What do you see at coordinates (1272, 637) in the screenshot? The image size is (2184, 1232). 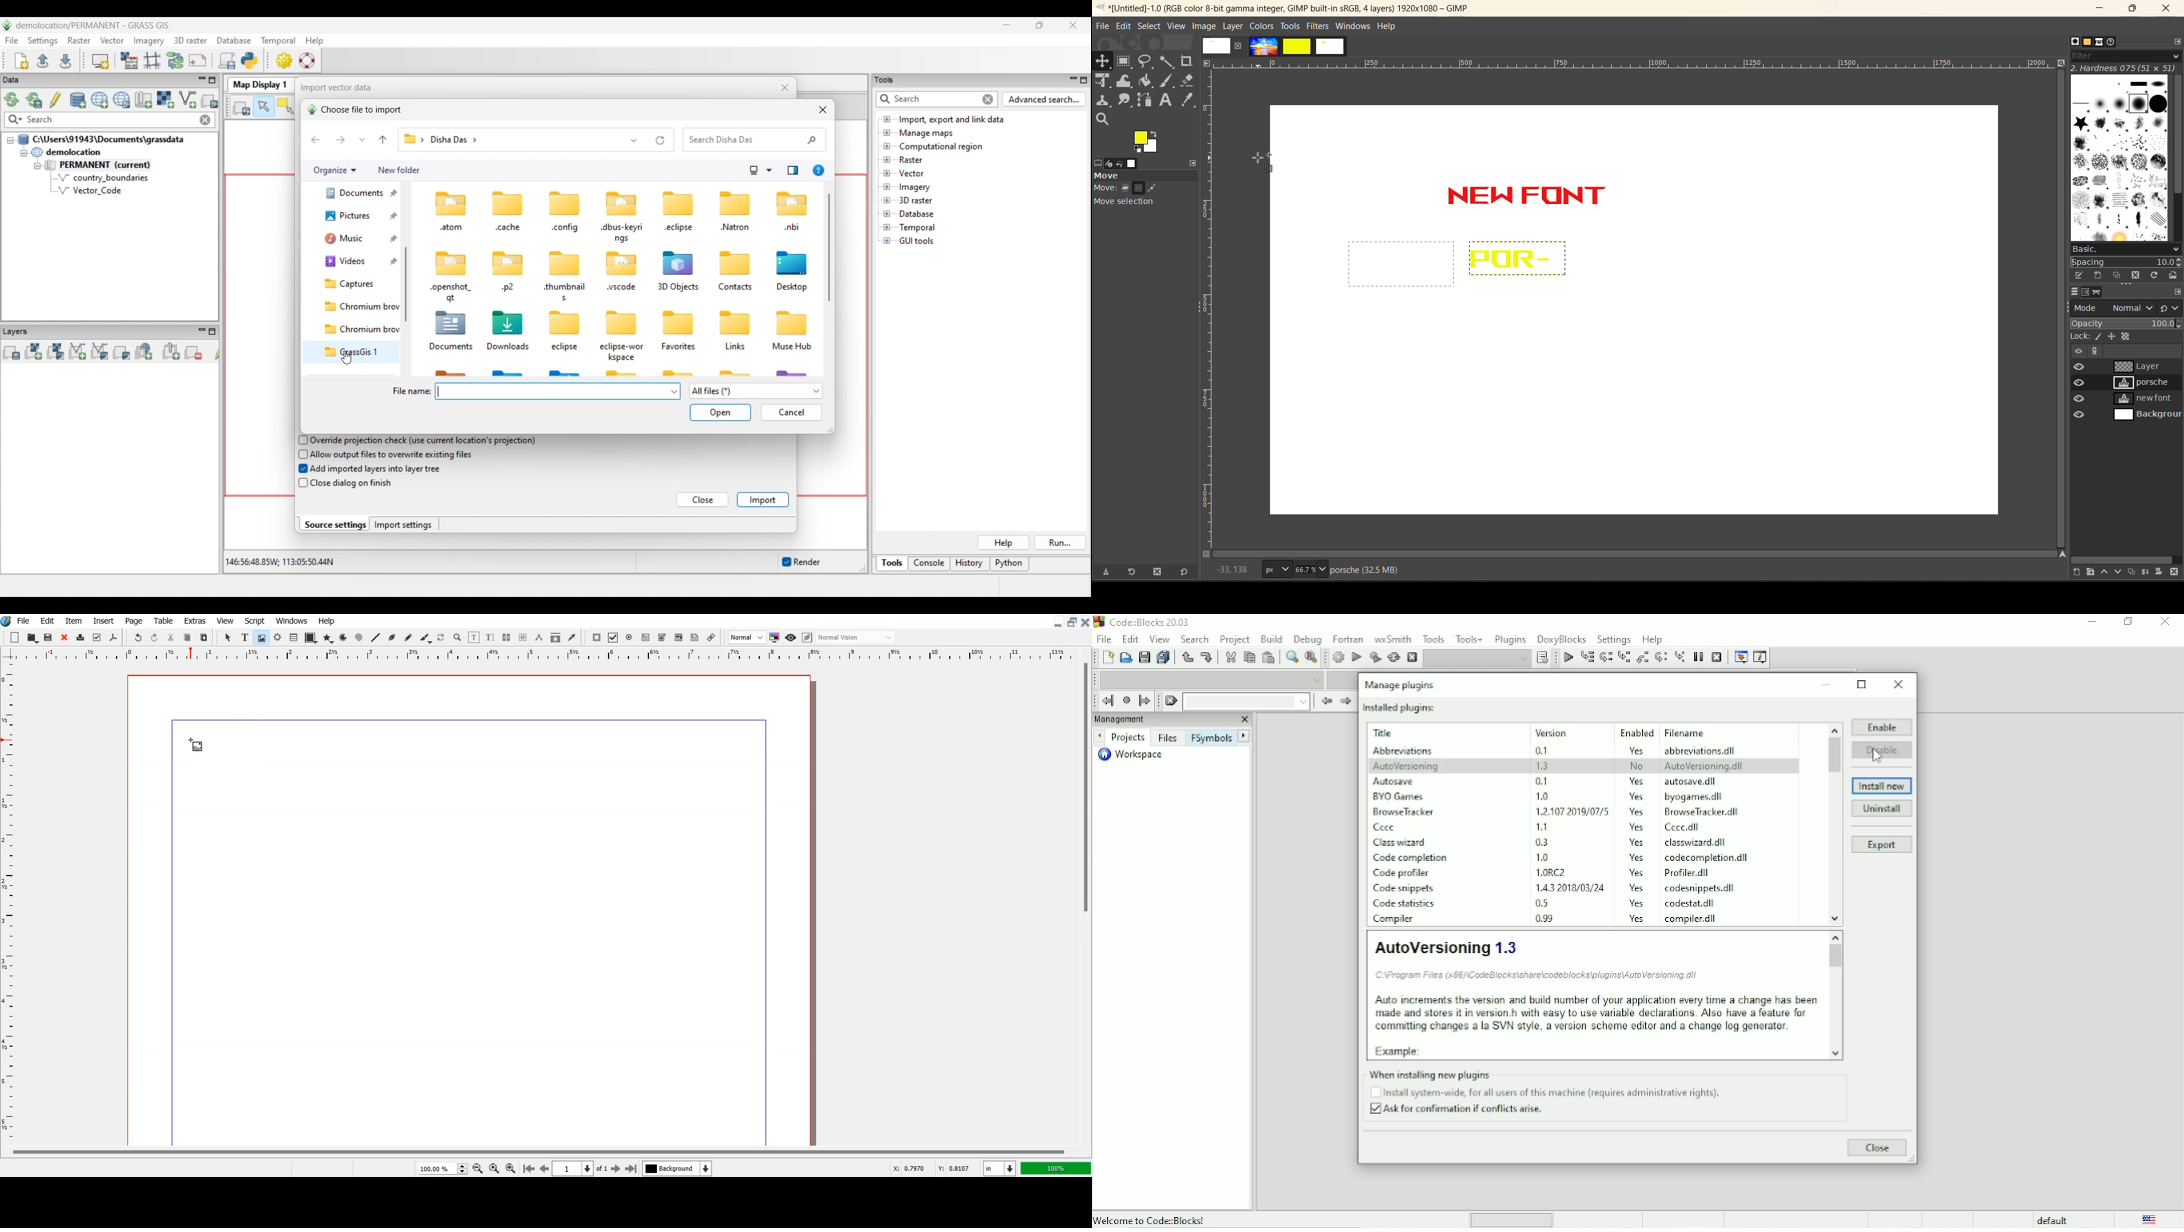 I see `Build` at bounding box center [1272, 637].